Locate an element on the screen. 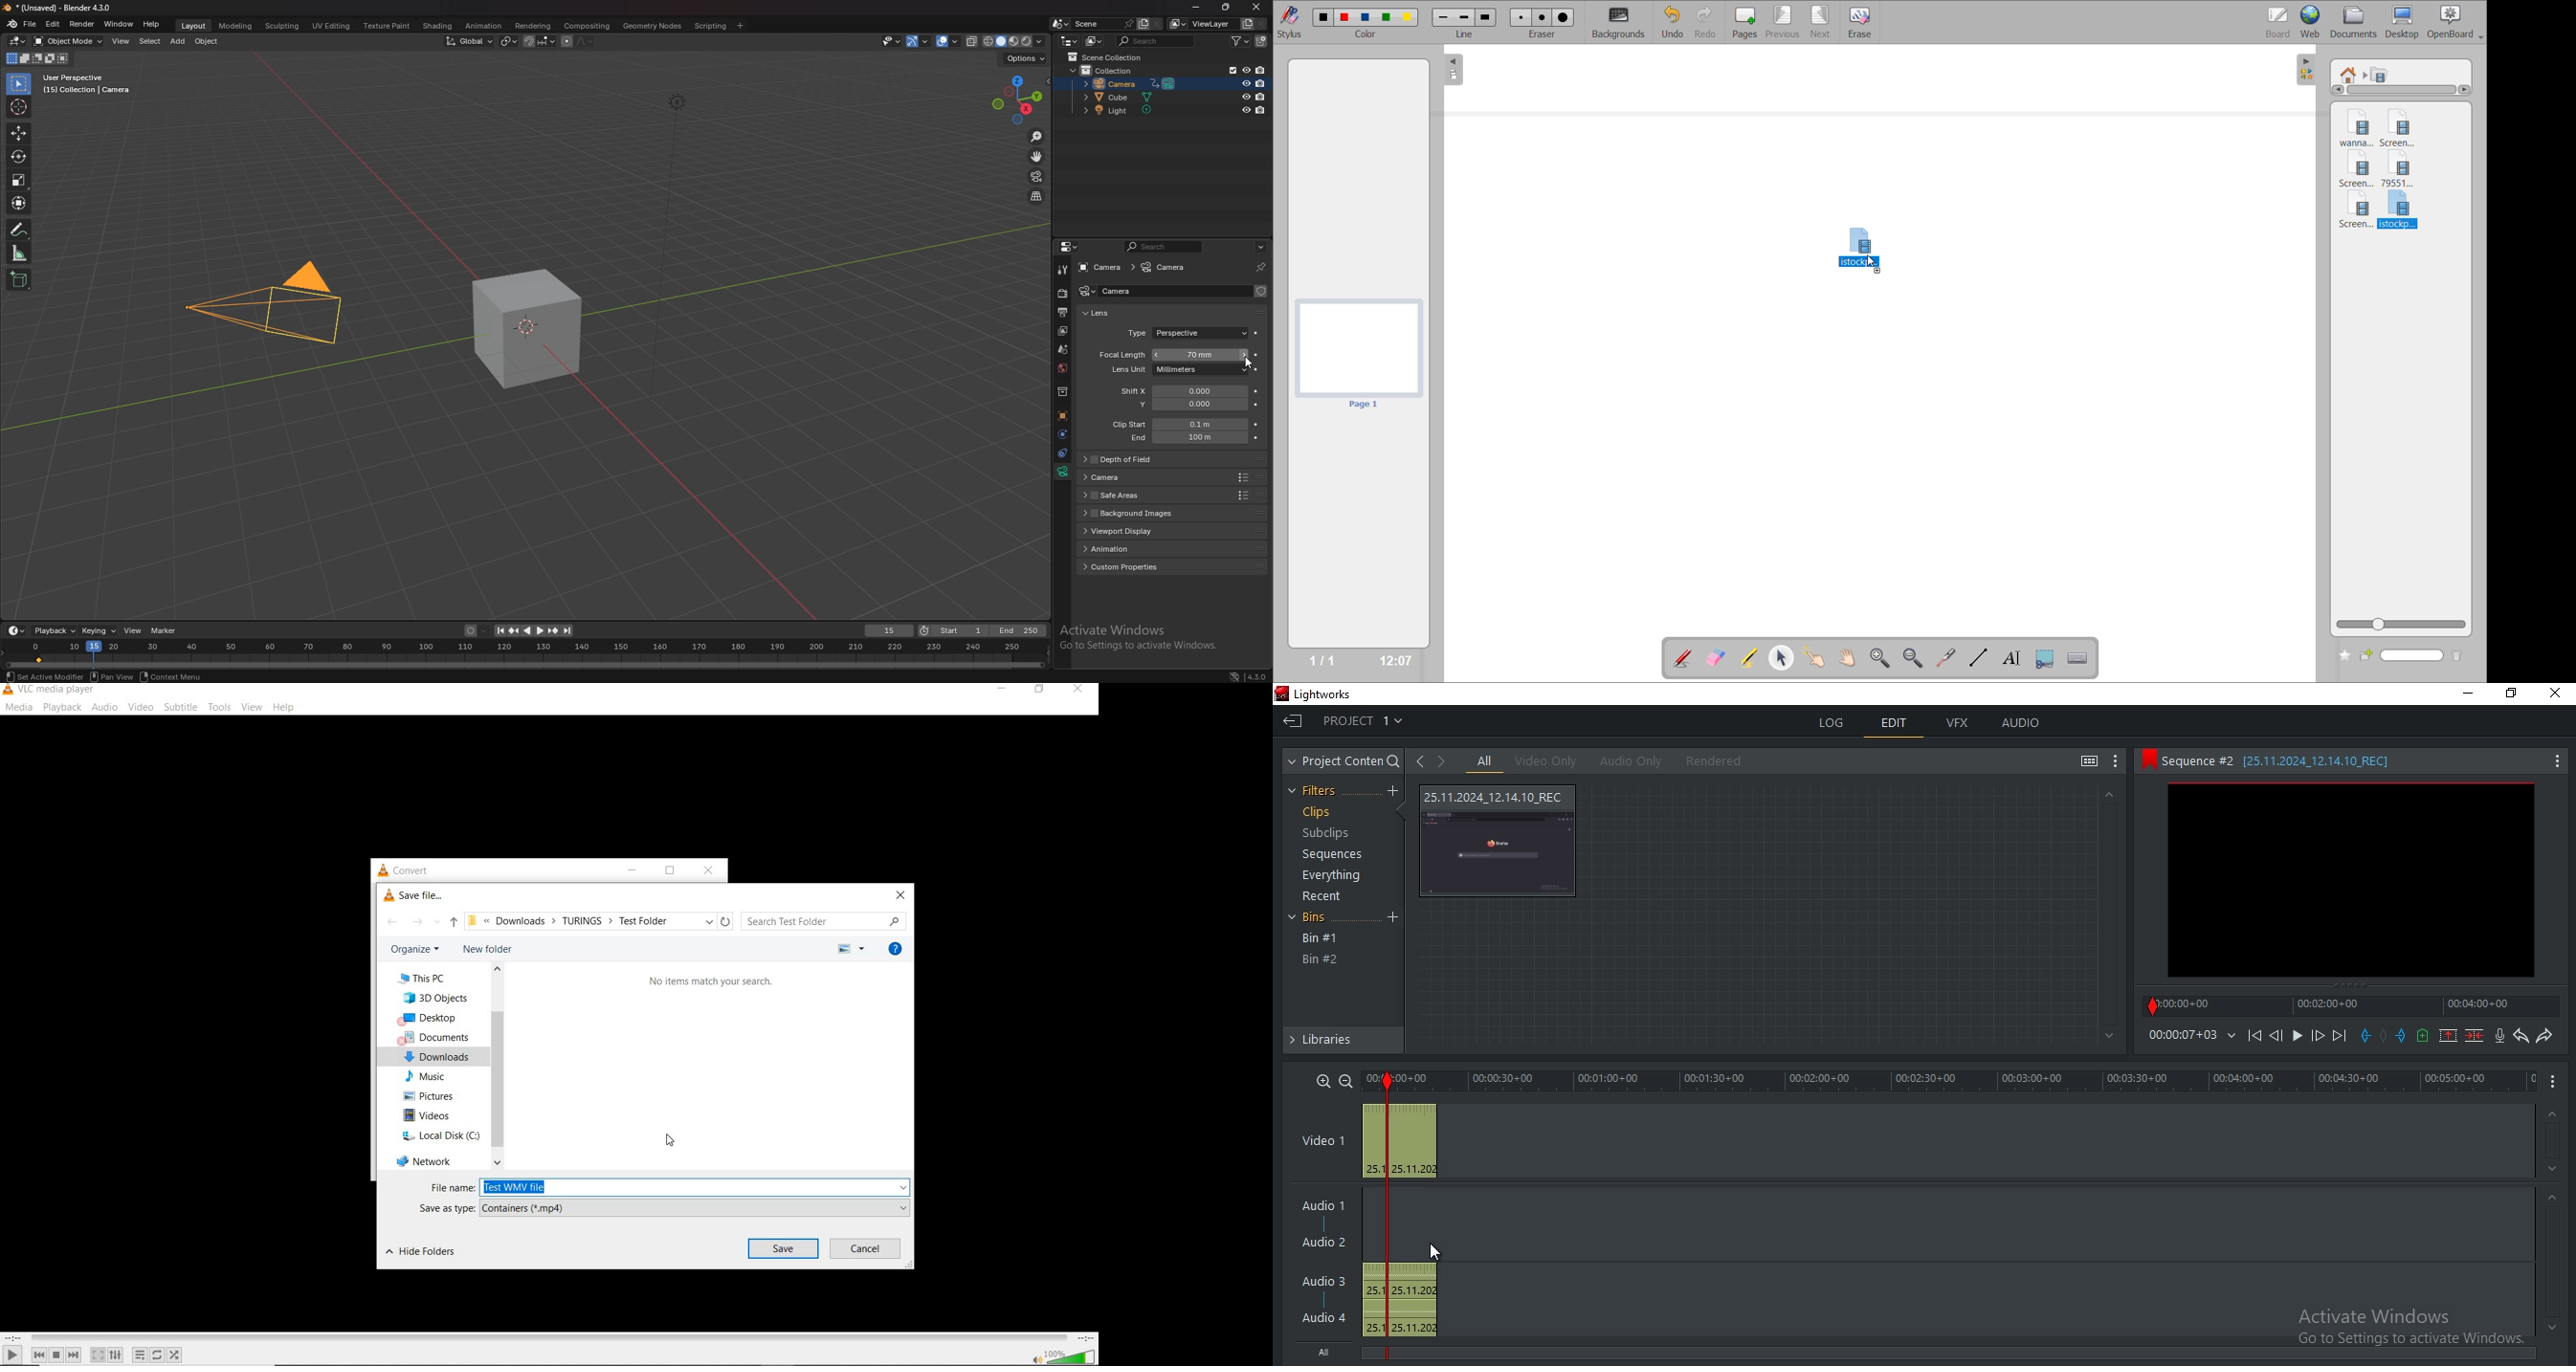 This screenshot has width=2576, height=1372. all is located at coordinates (1485, 761).